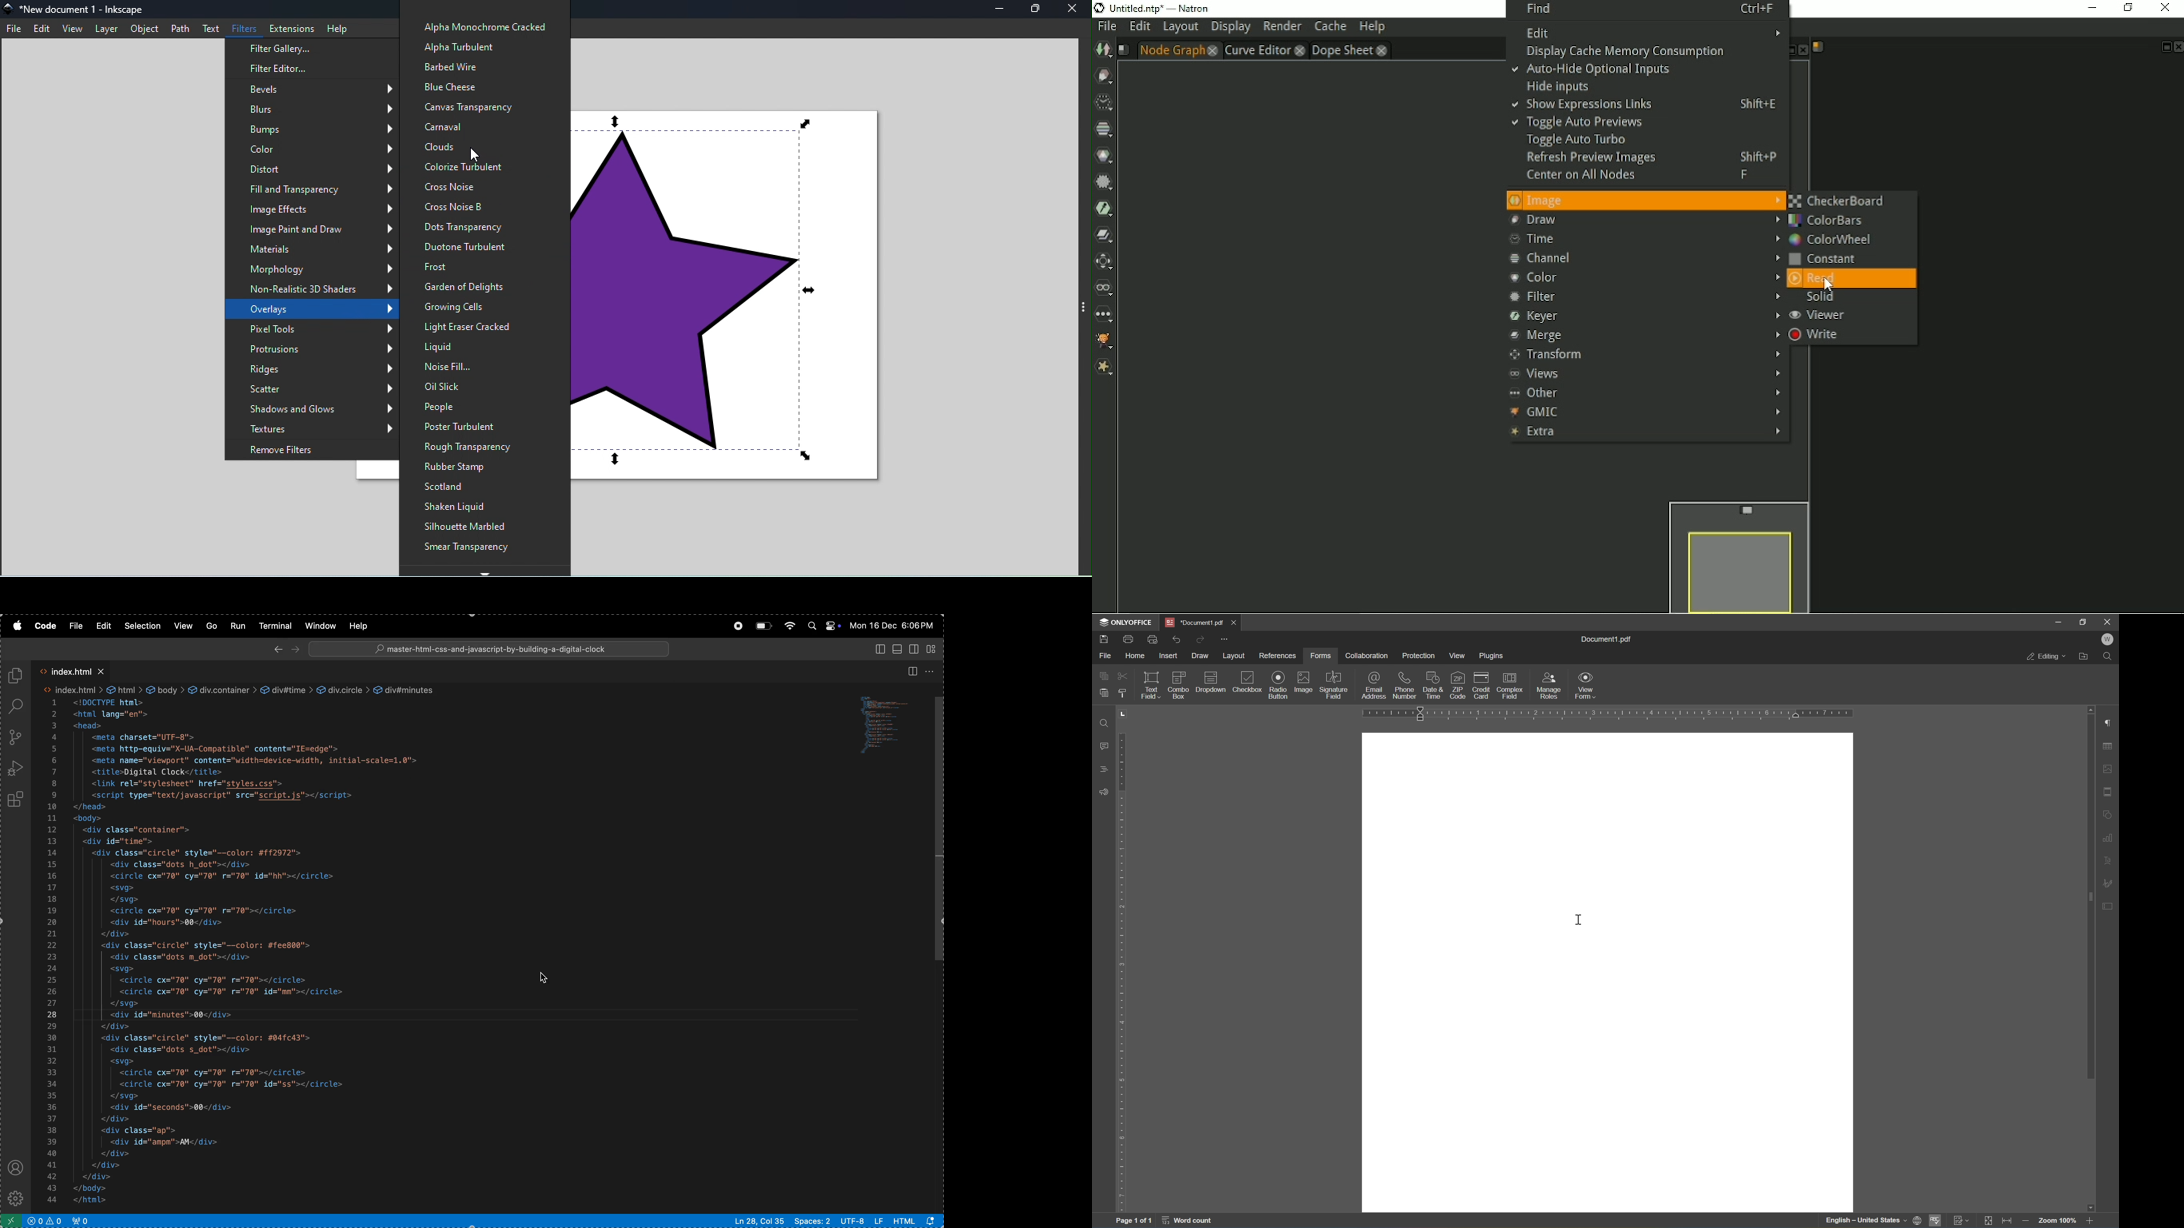  I want to click on Draw, so click(1105, 76).